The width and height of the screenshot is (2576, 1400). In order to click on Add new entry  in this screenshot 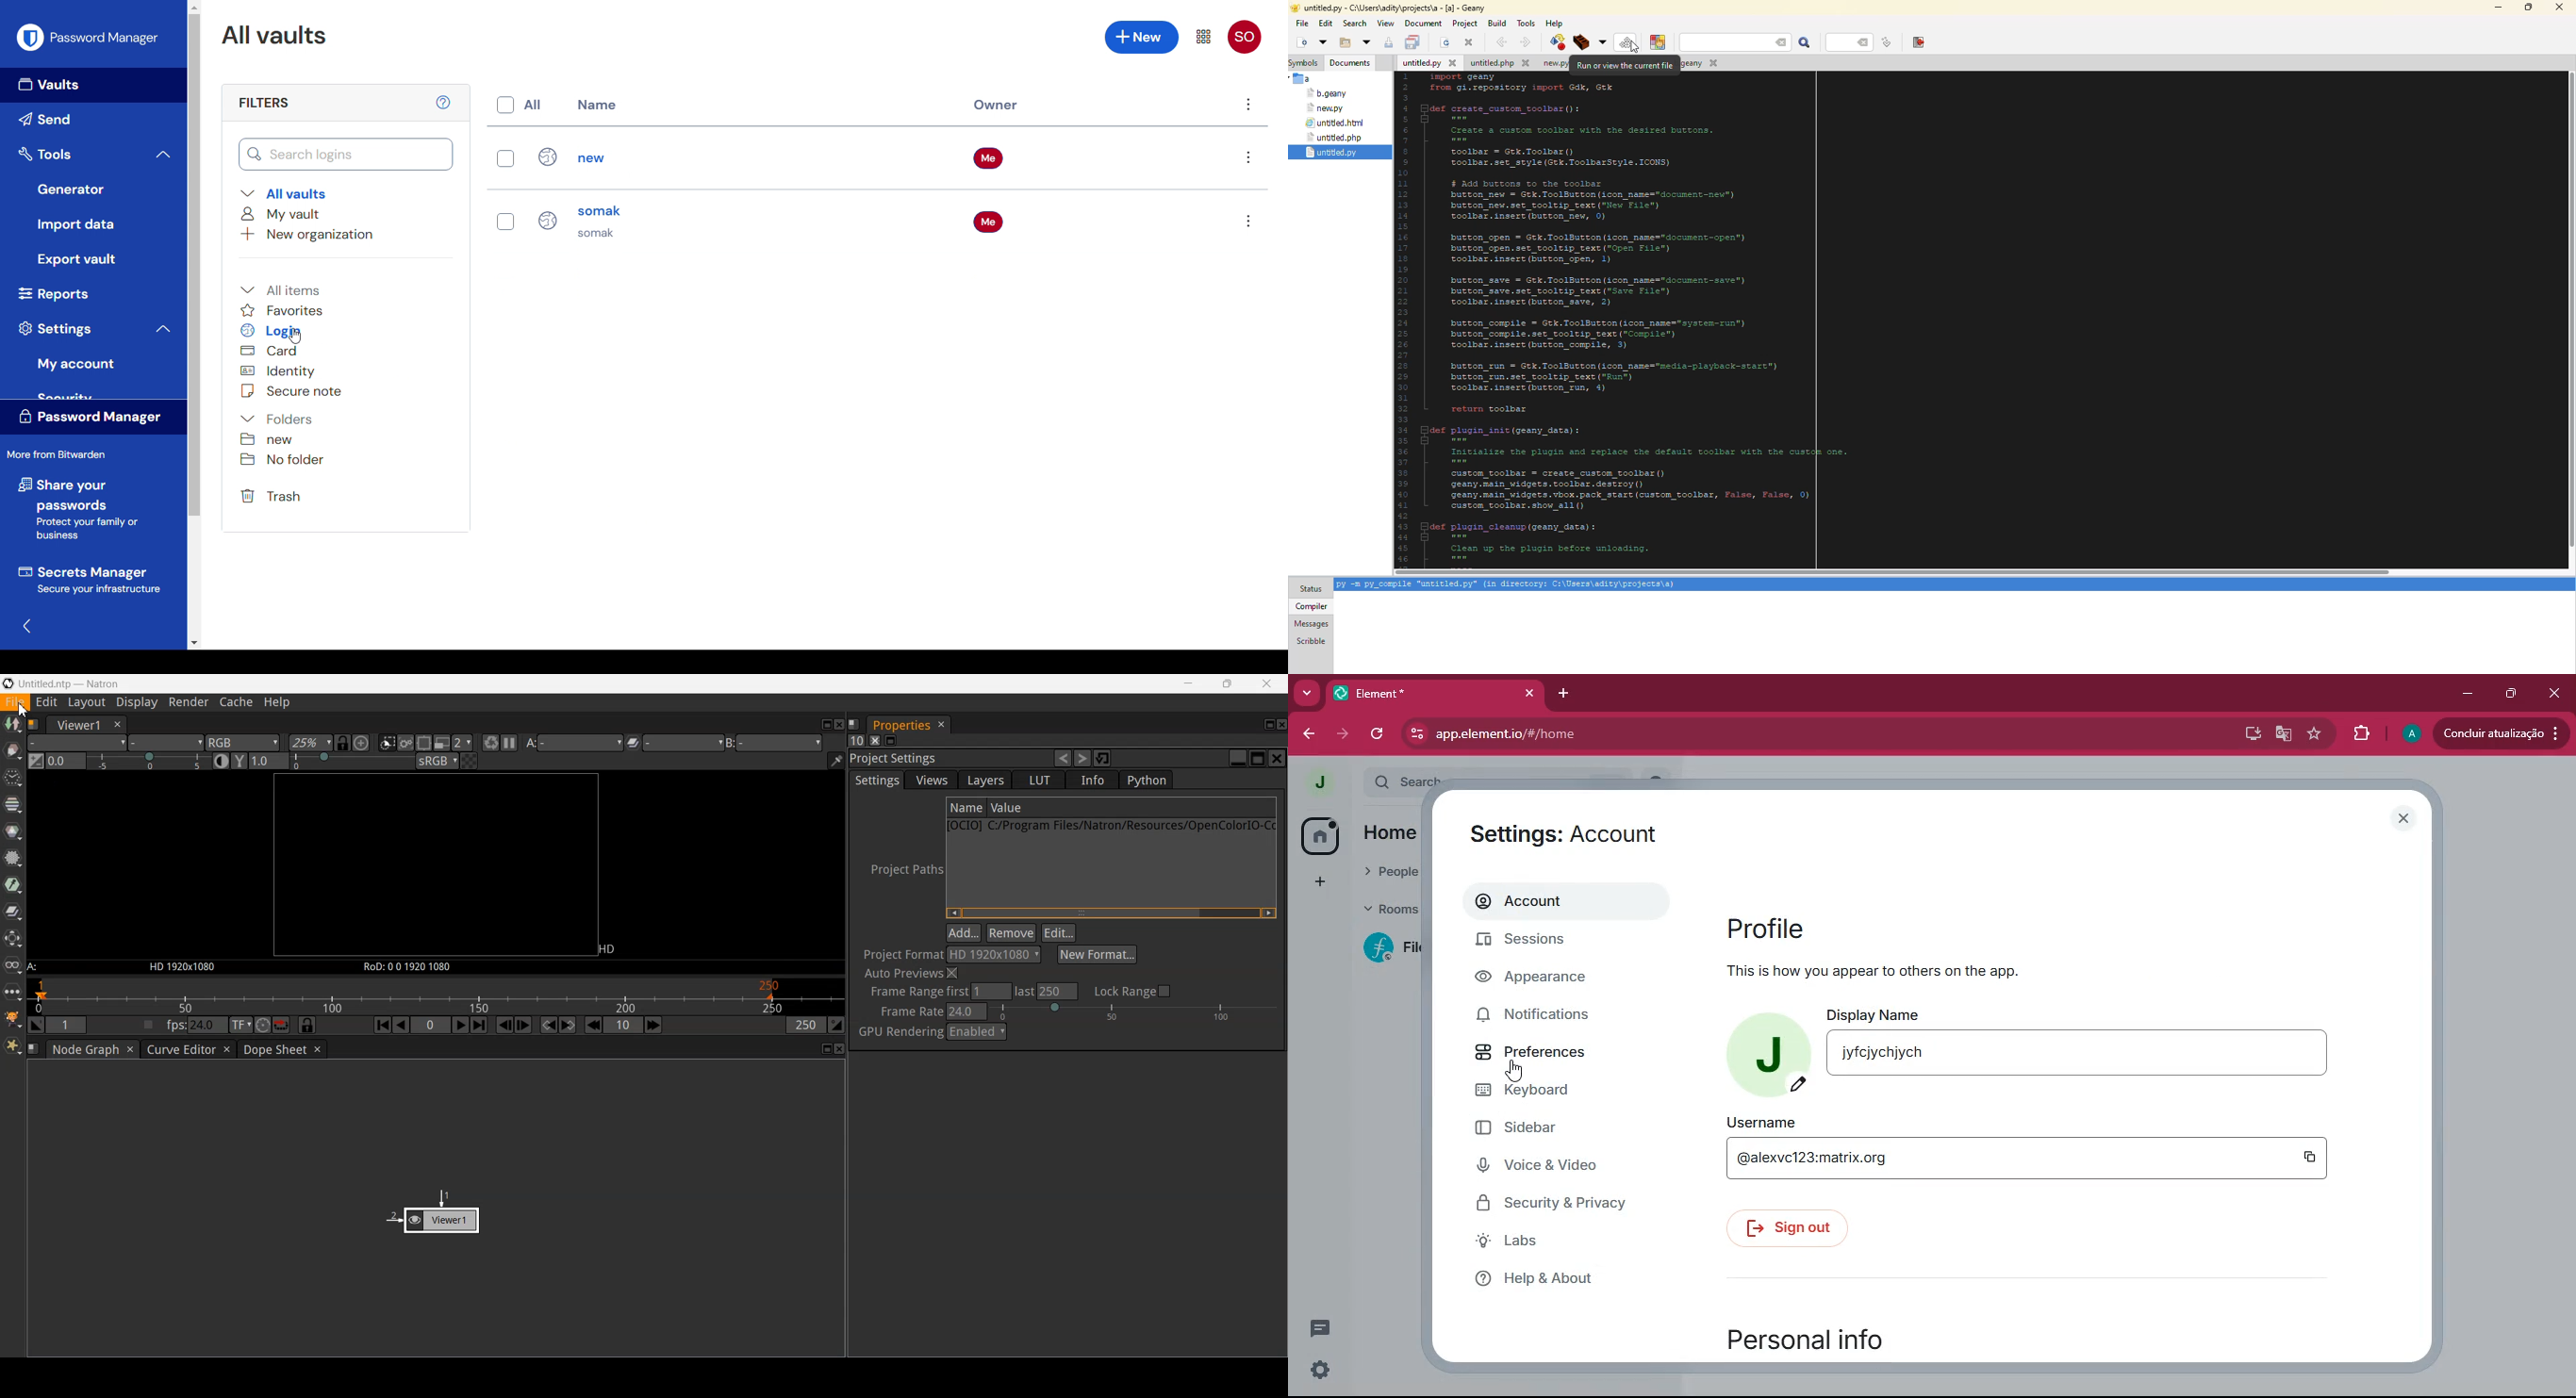, I will do `click(1142, 38)`.